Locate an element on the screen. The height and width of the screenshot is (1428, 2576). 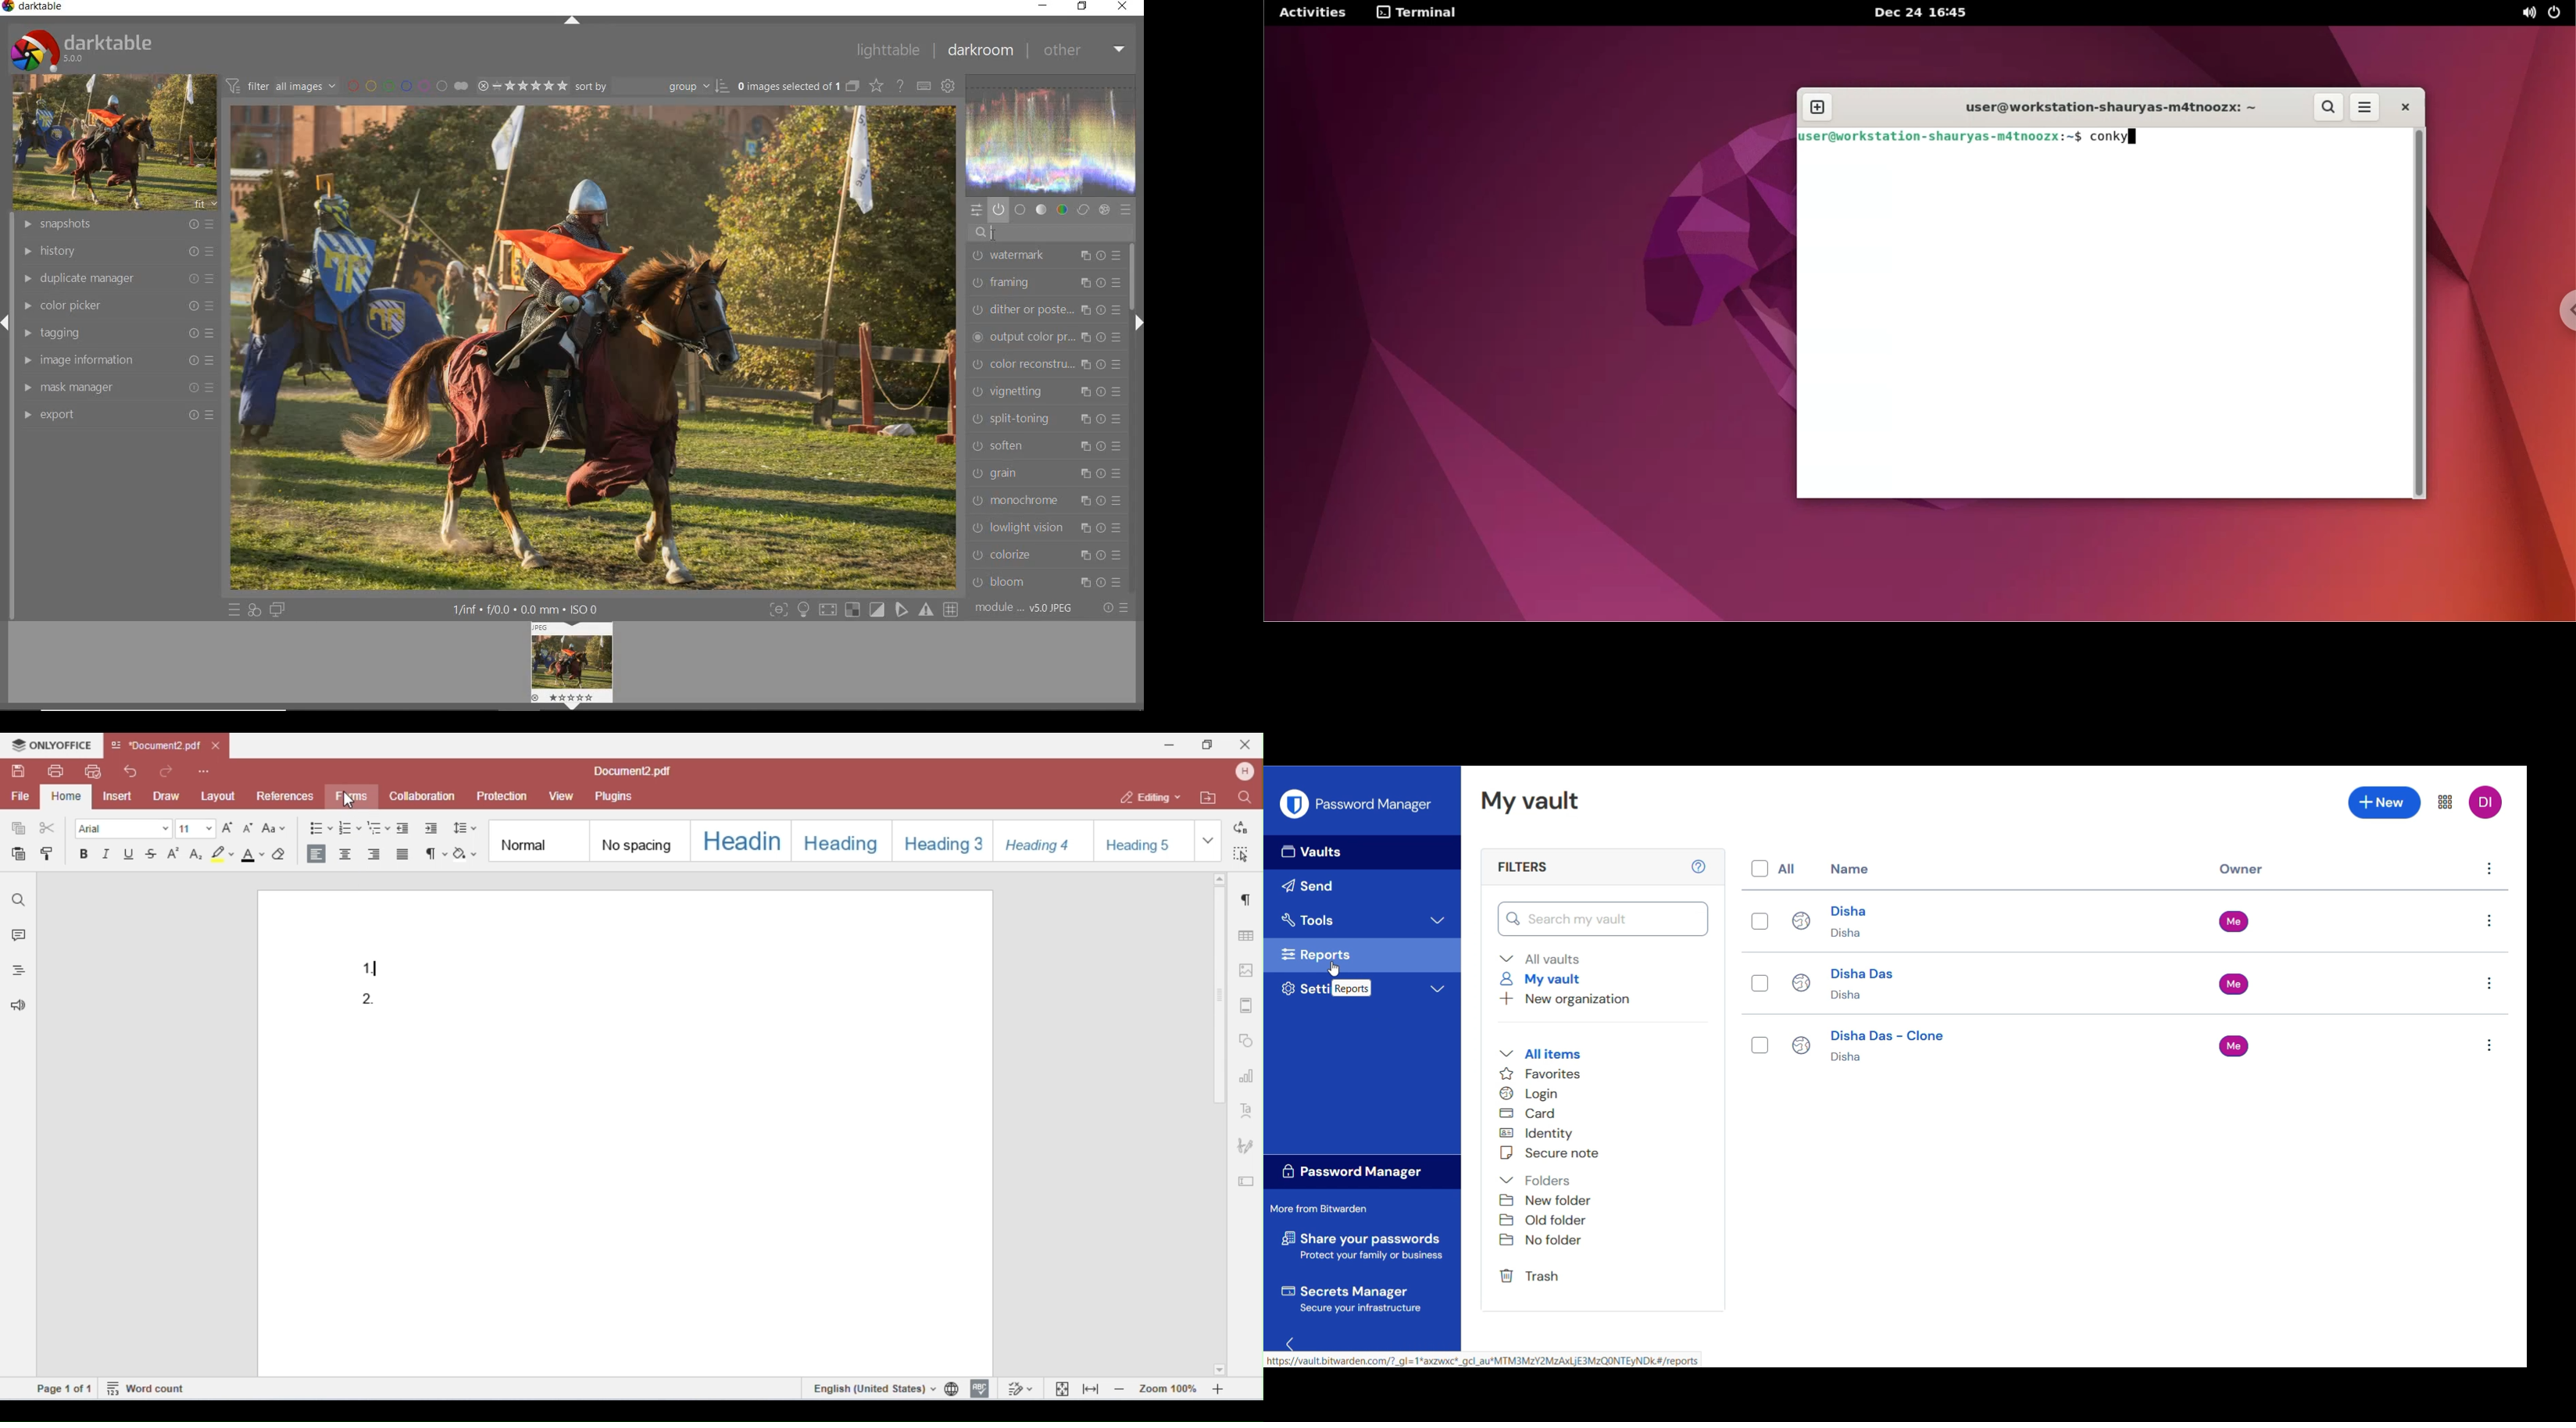
Identity is located at coordinates (1539, 1134).